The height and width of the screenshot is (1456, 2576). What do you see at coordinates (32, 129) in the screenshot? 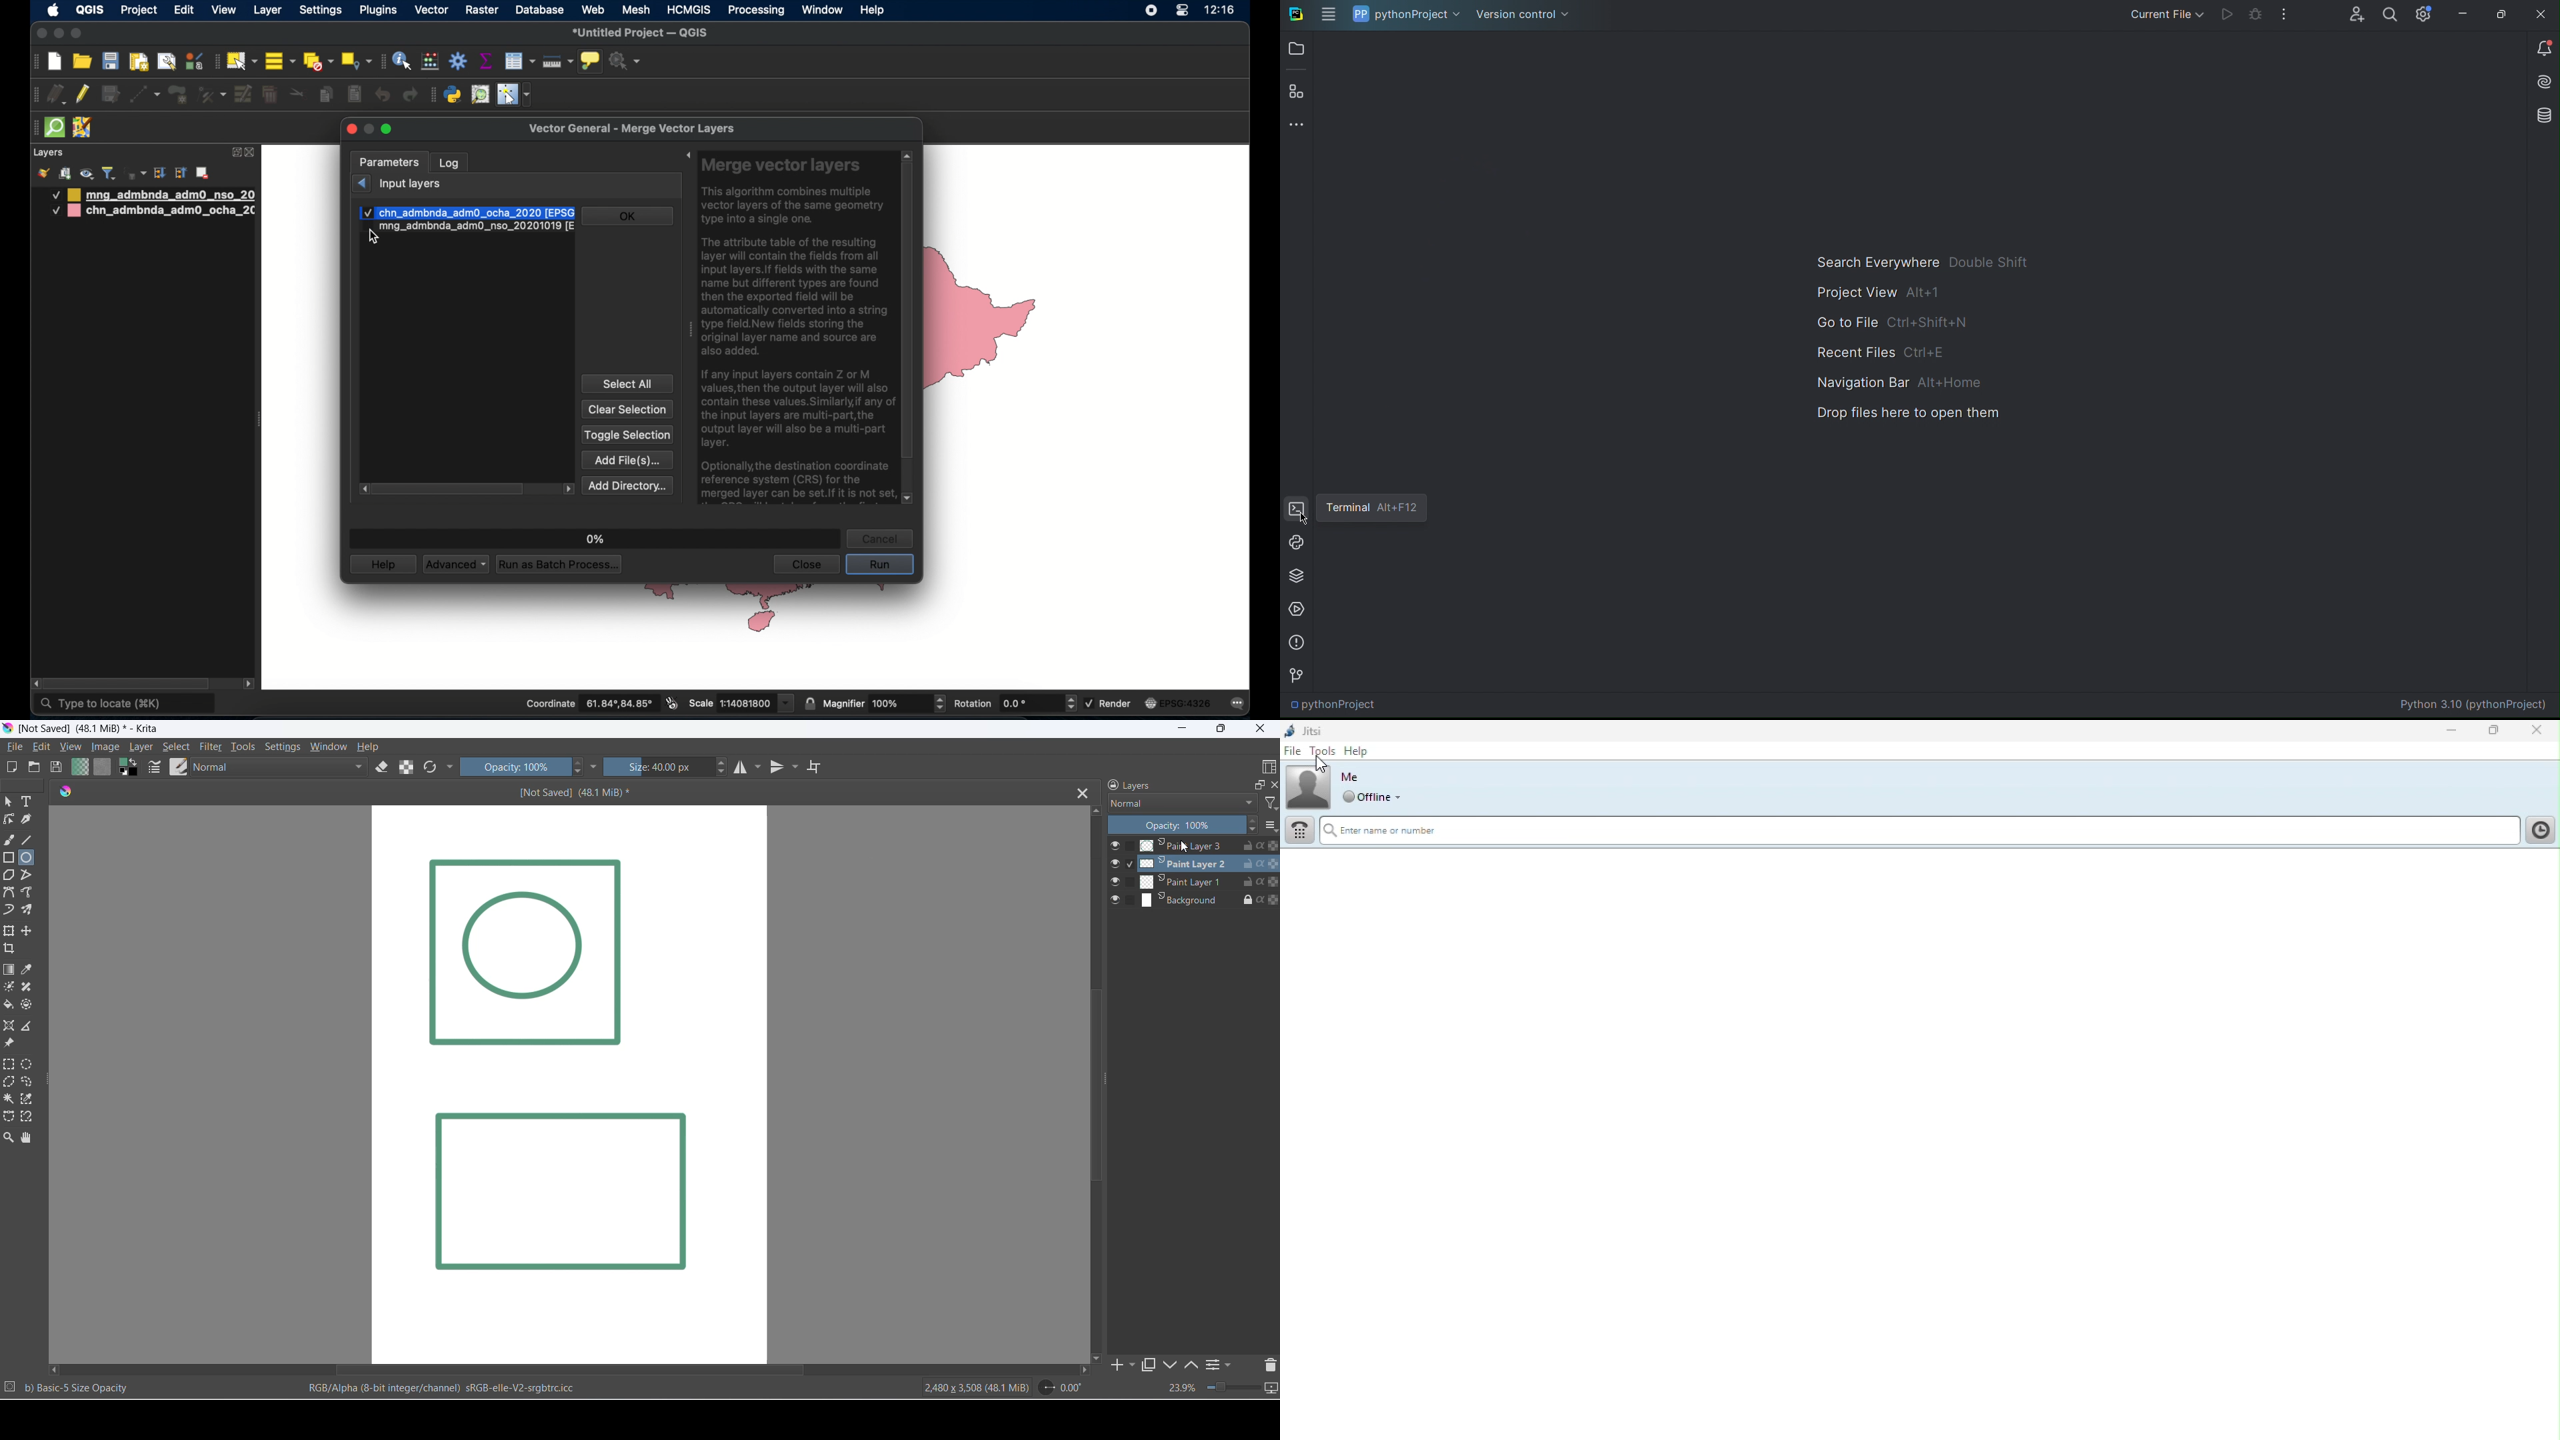
I see `drag handle` at bounding box center [32, 129].